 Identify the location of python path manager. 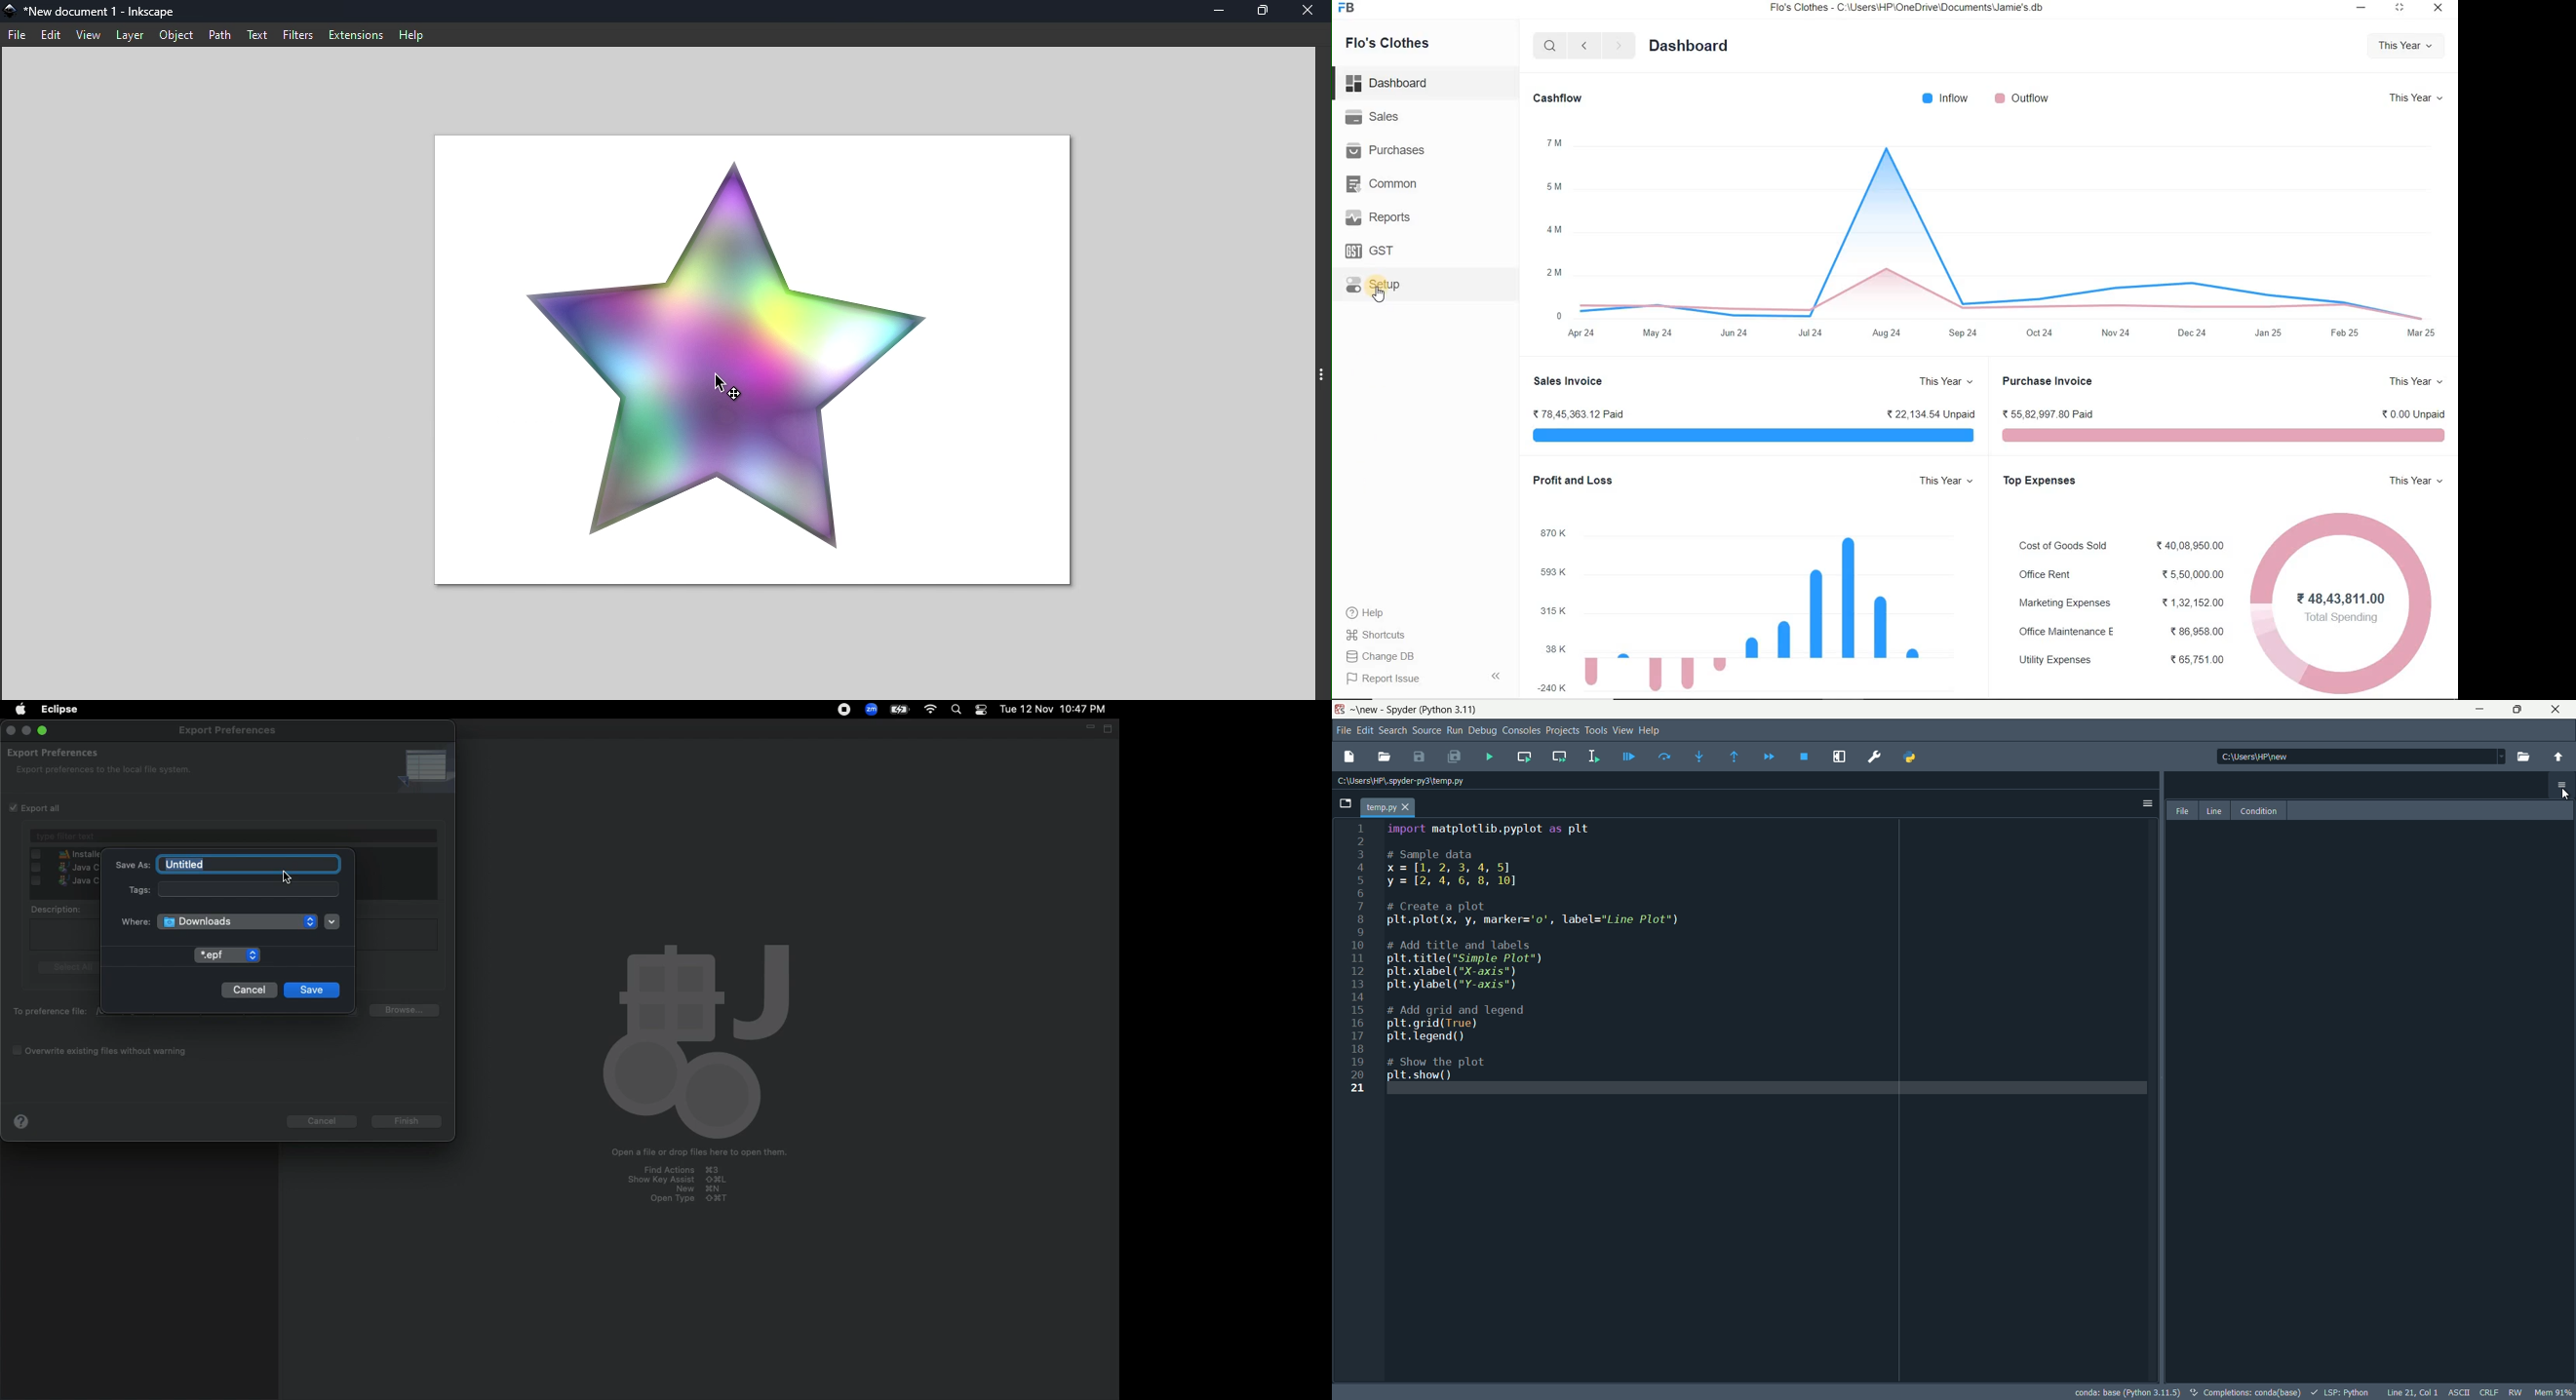
(1914, 757).